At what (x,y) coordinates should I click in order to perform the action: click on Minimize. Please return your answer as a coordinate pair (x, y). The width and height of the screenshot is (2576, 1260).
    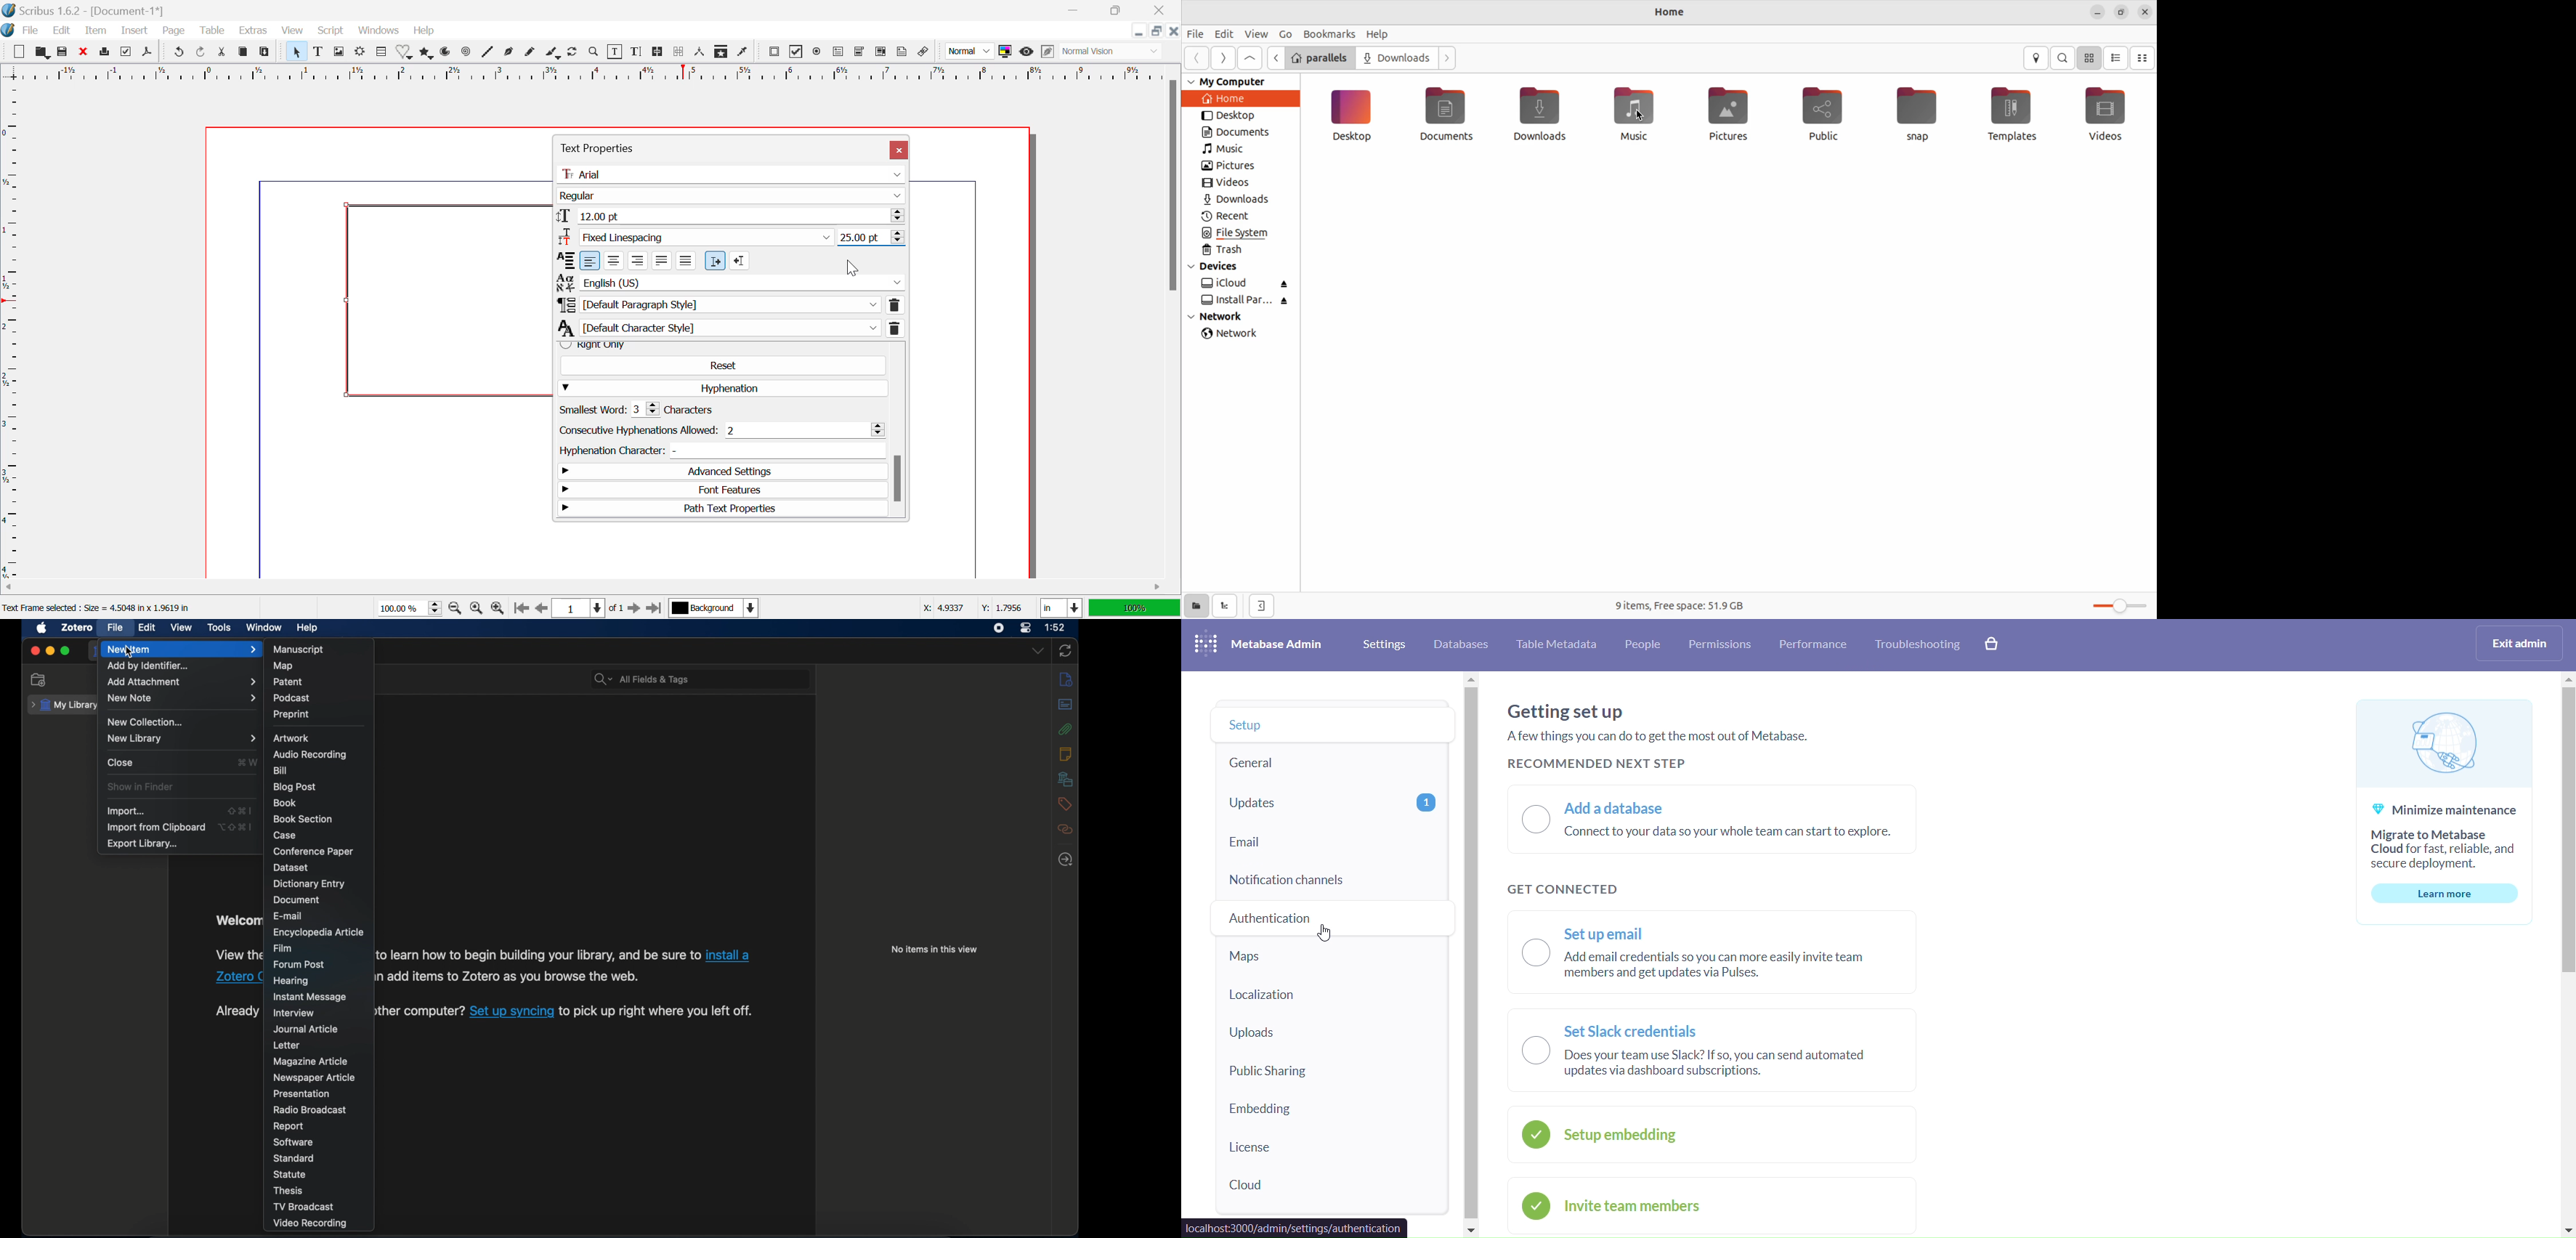
    Looking at the image, I should click on (1116, 9).